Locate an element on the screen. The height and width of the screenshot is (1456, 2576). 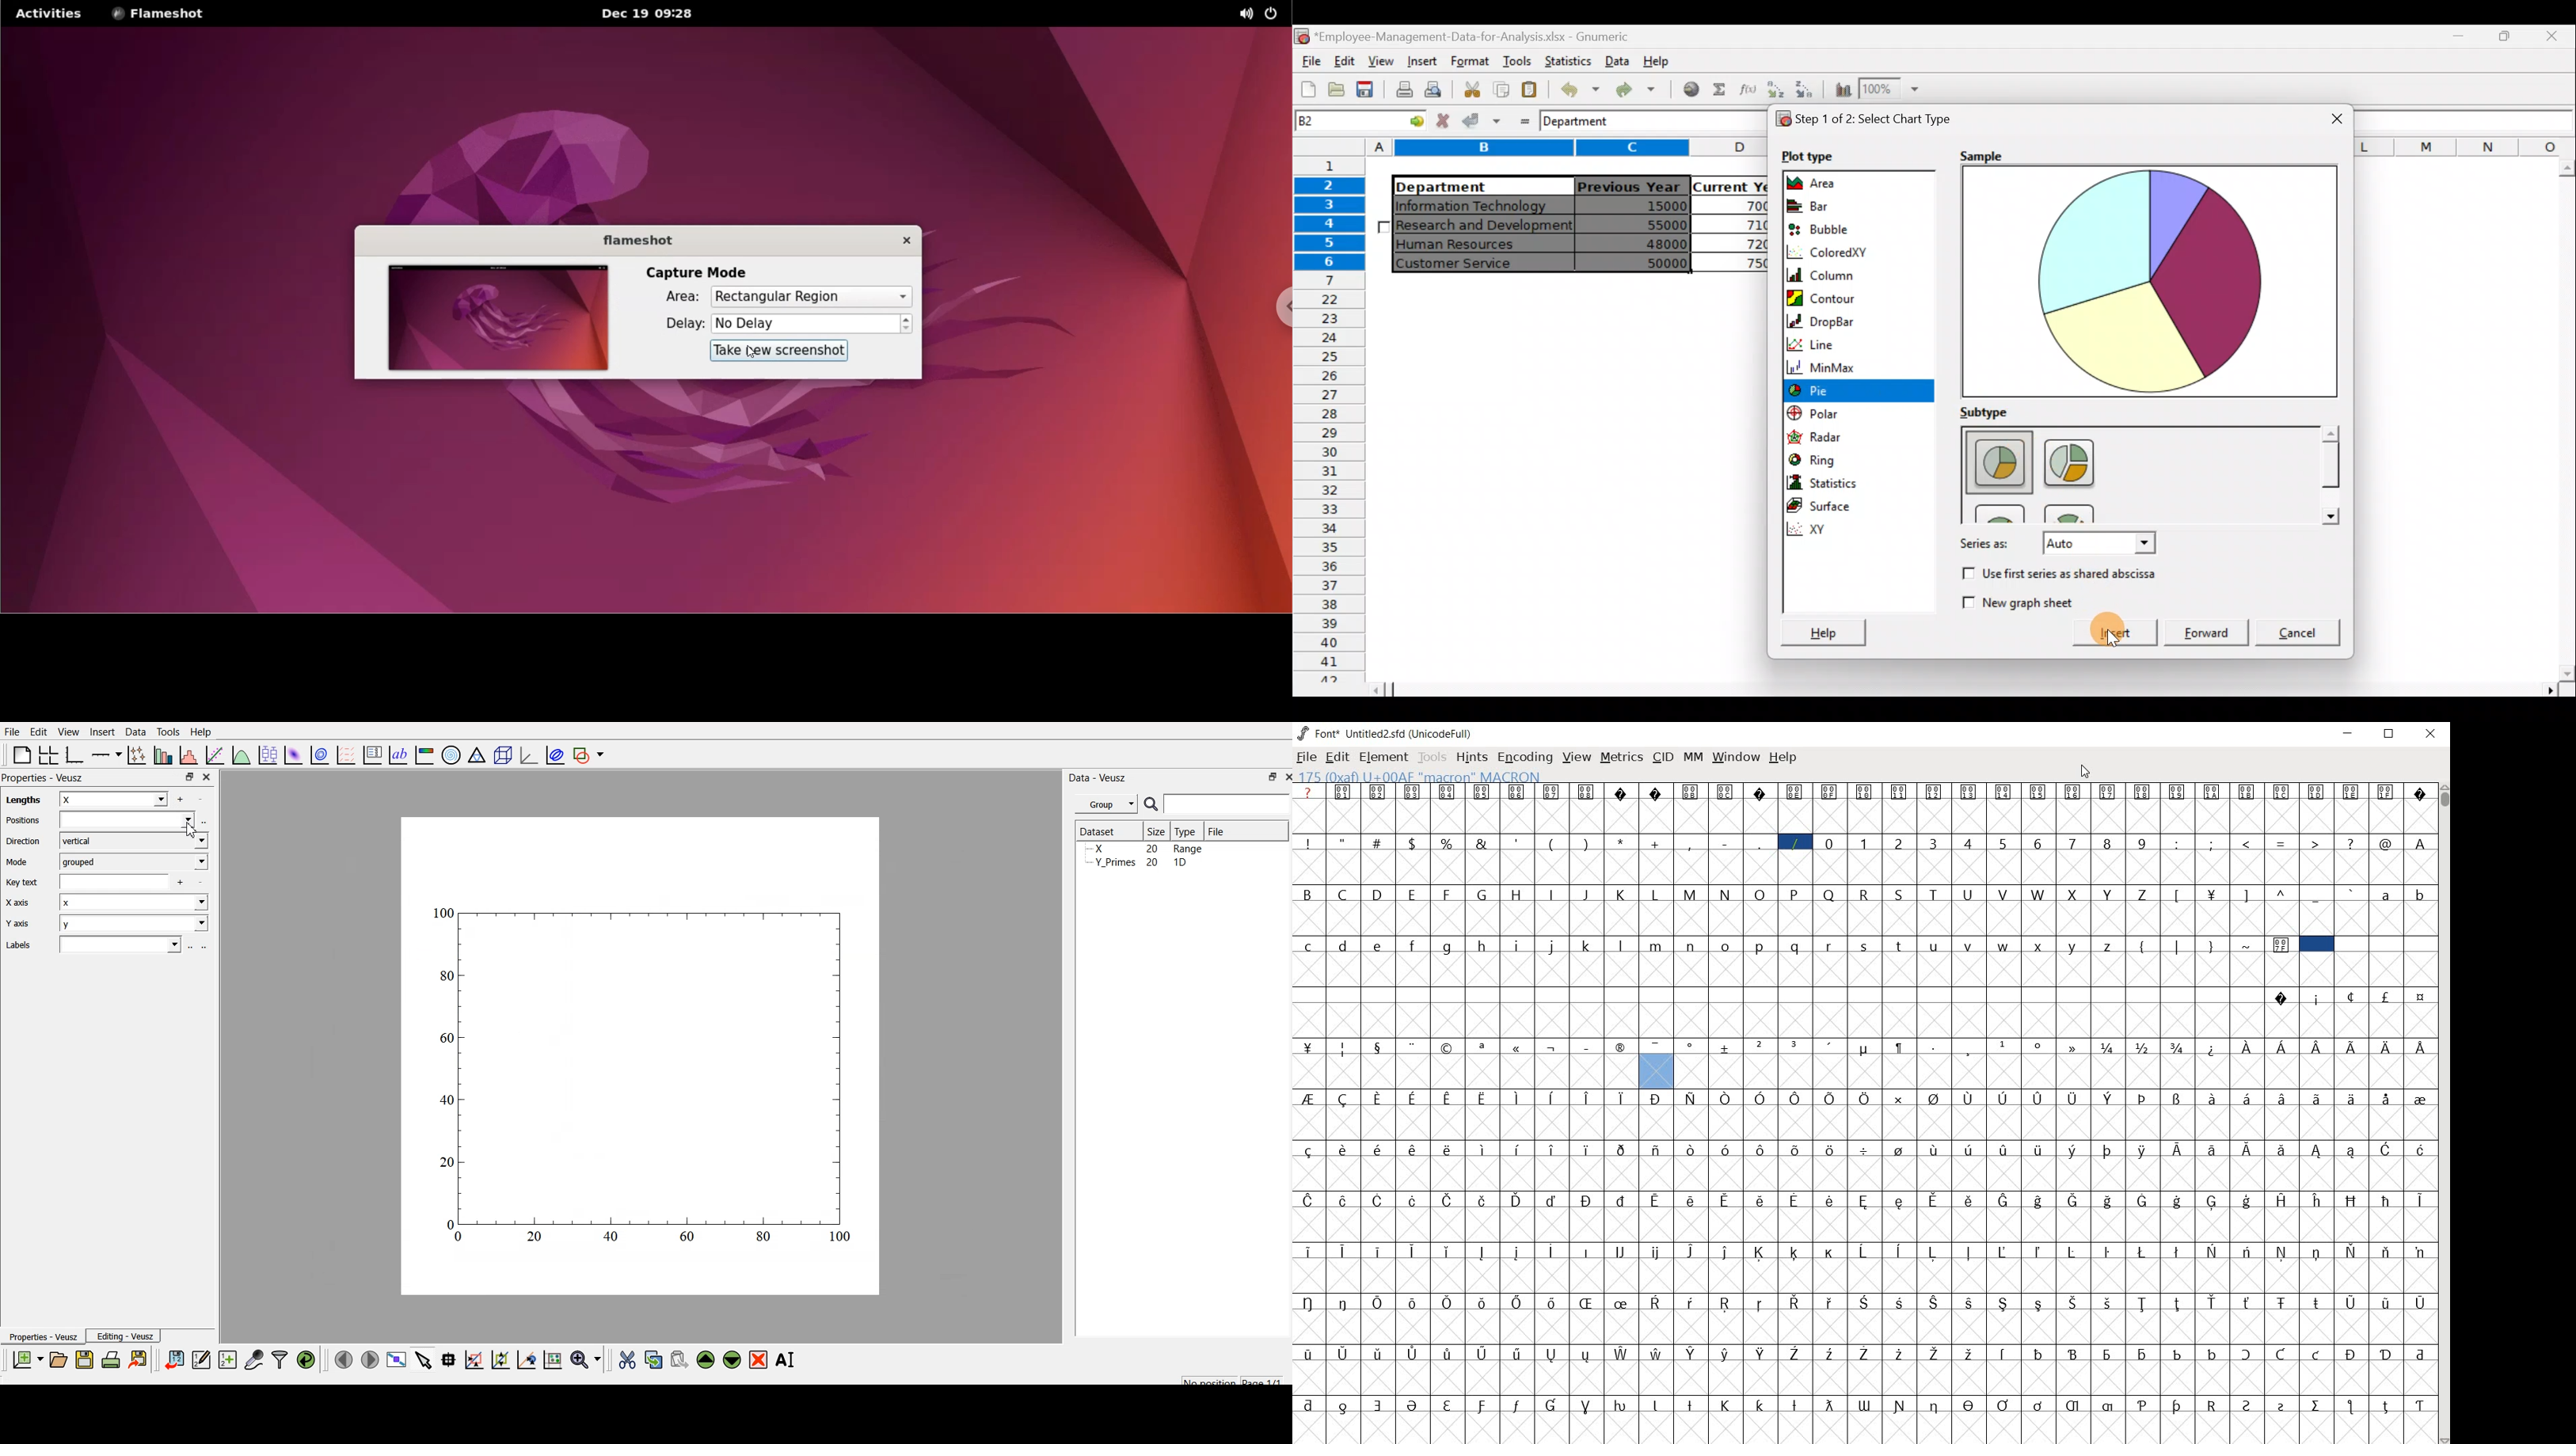
] is located at coordinates (2247, 894).